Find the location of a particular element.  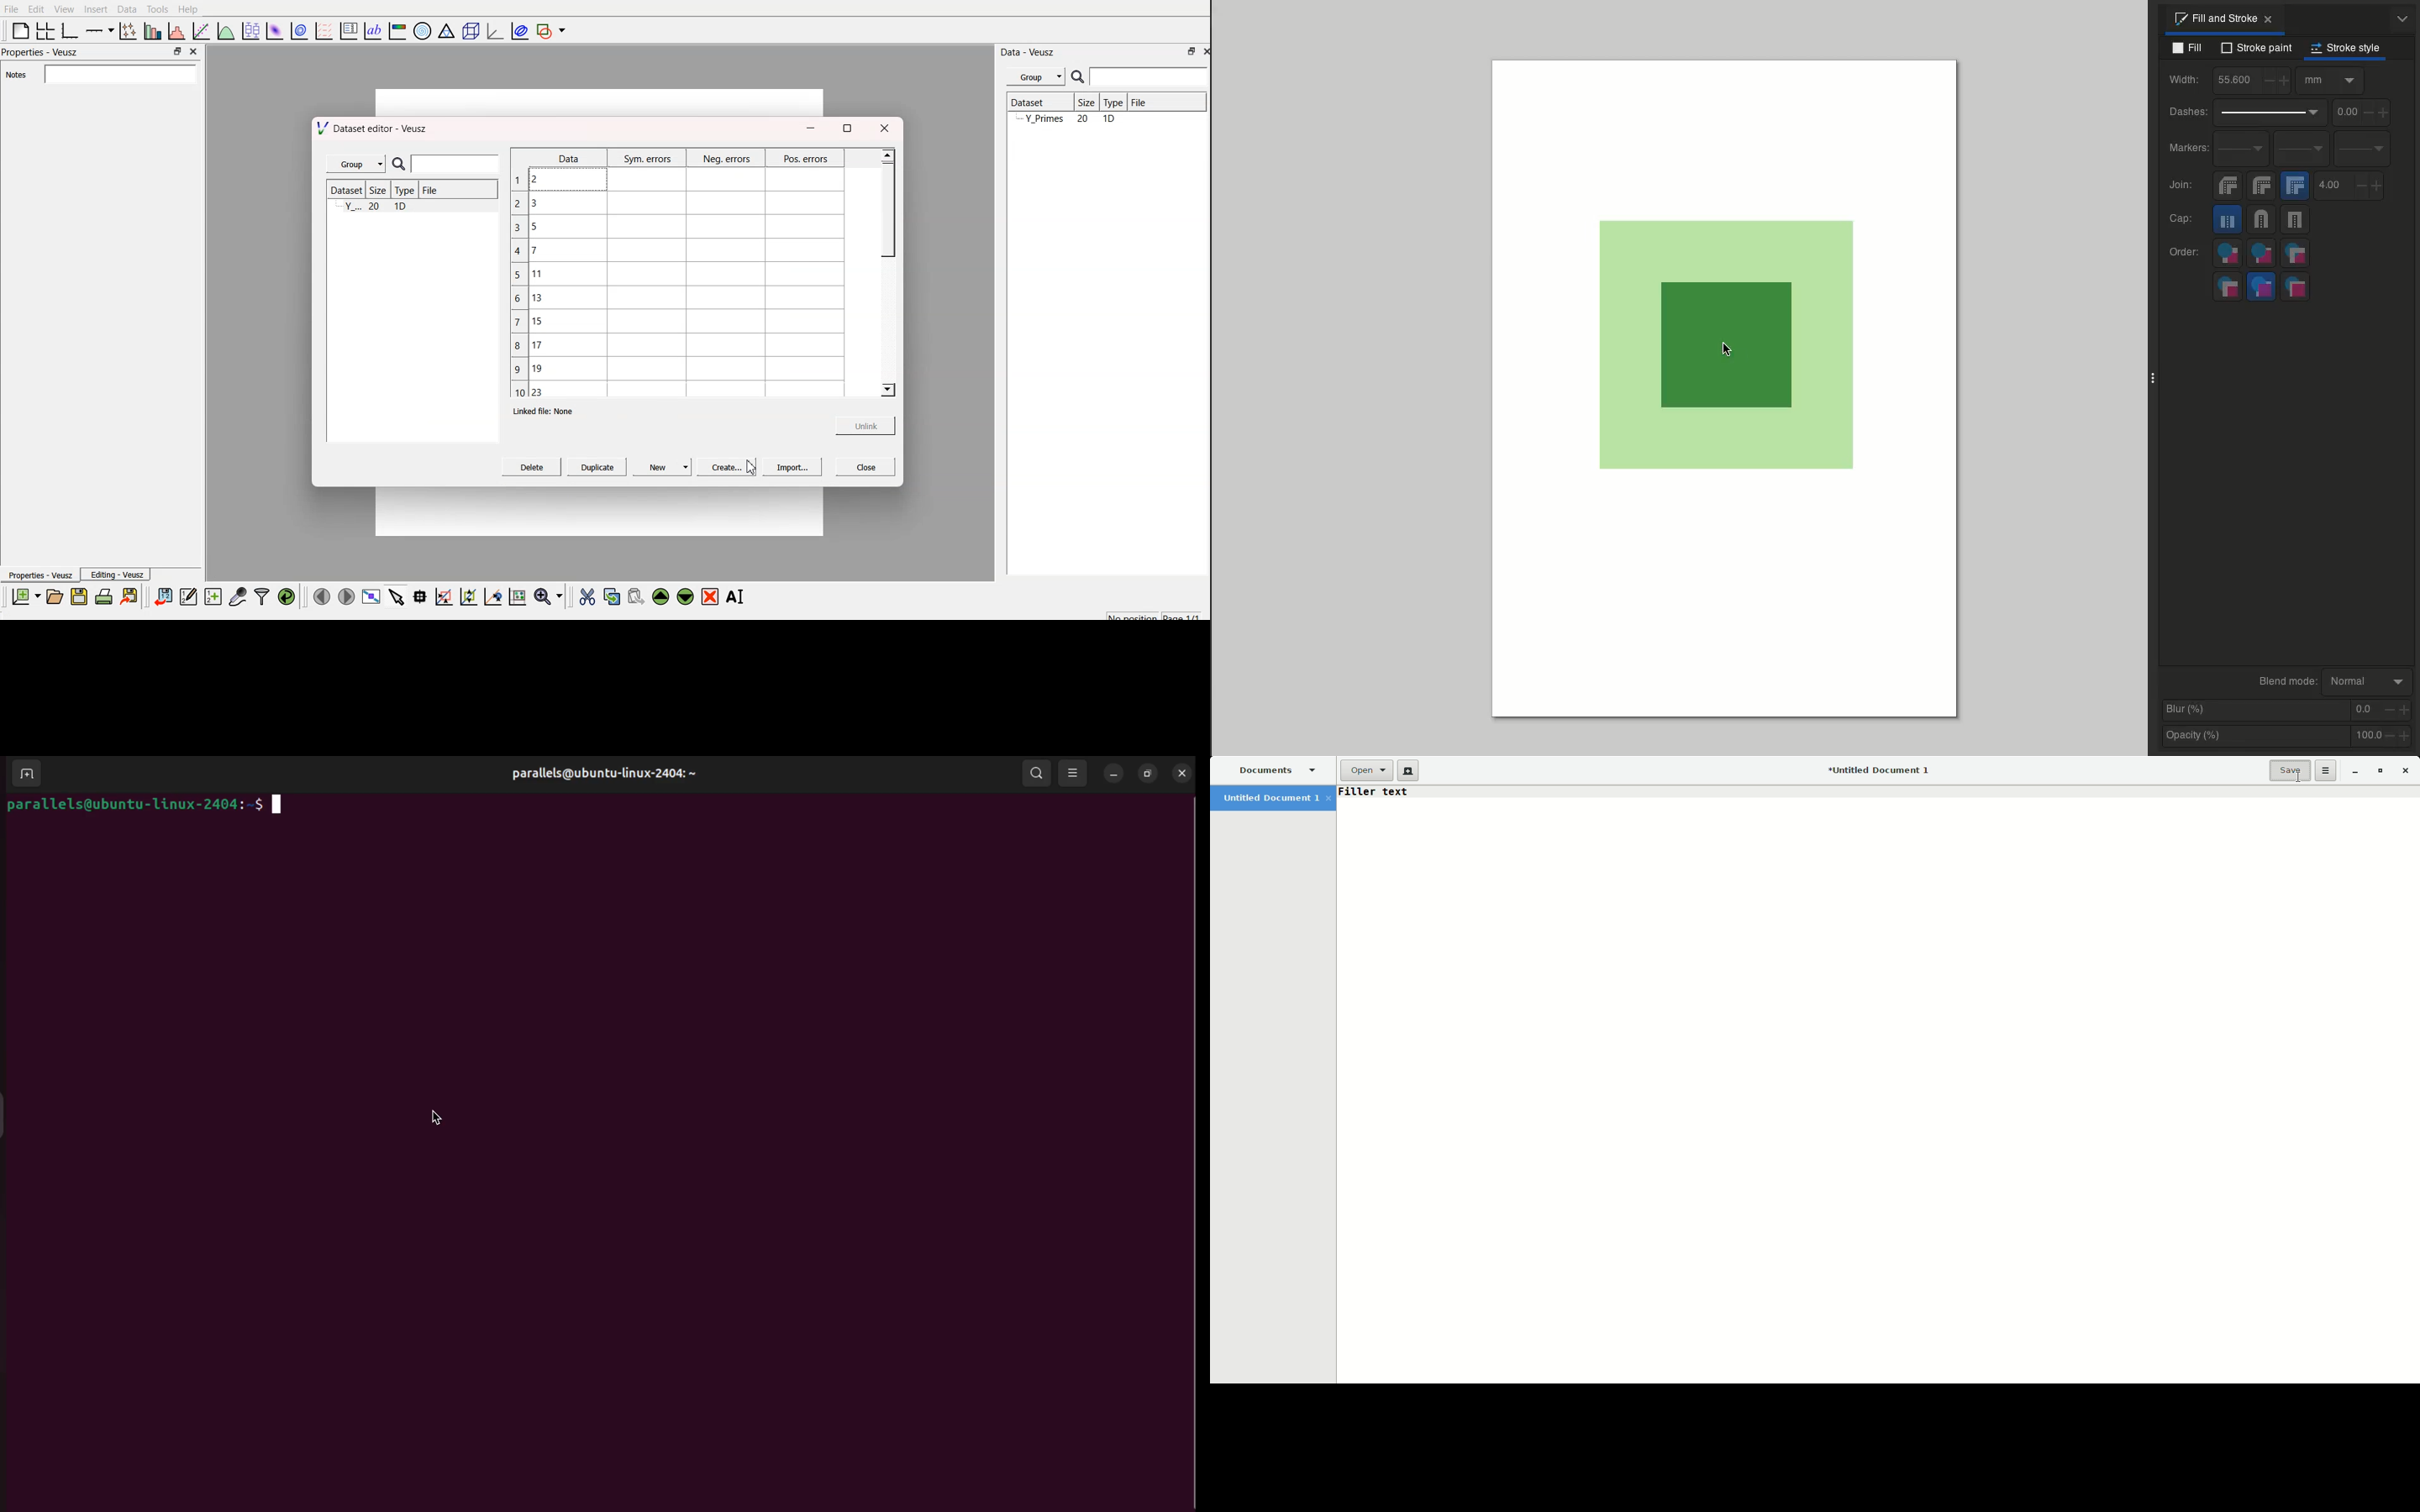

Sym. errors is located at coordinates (647, 159).